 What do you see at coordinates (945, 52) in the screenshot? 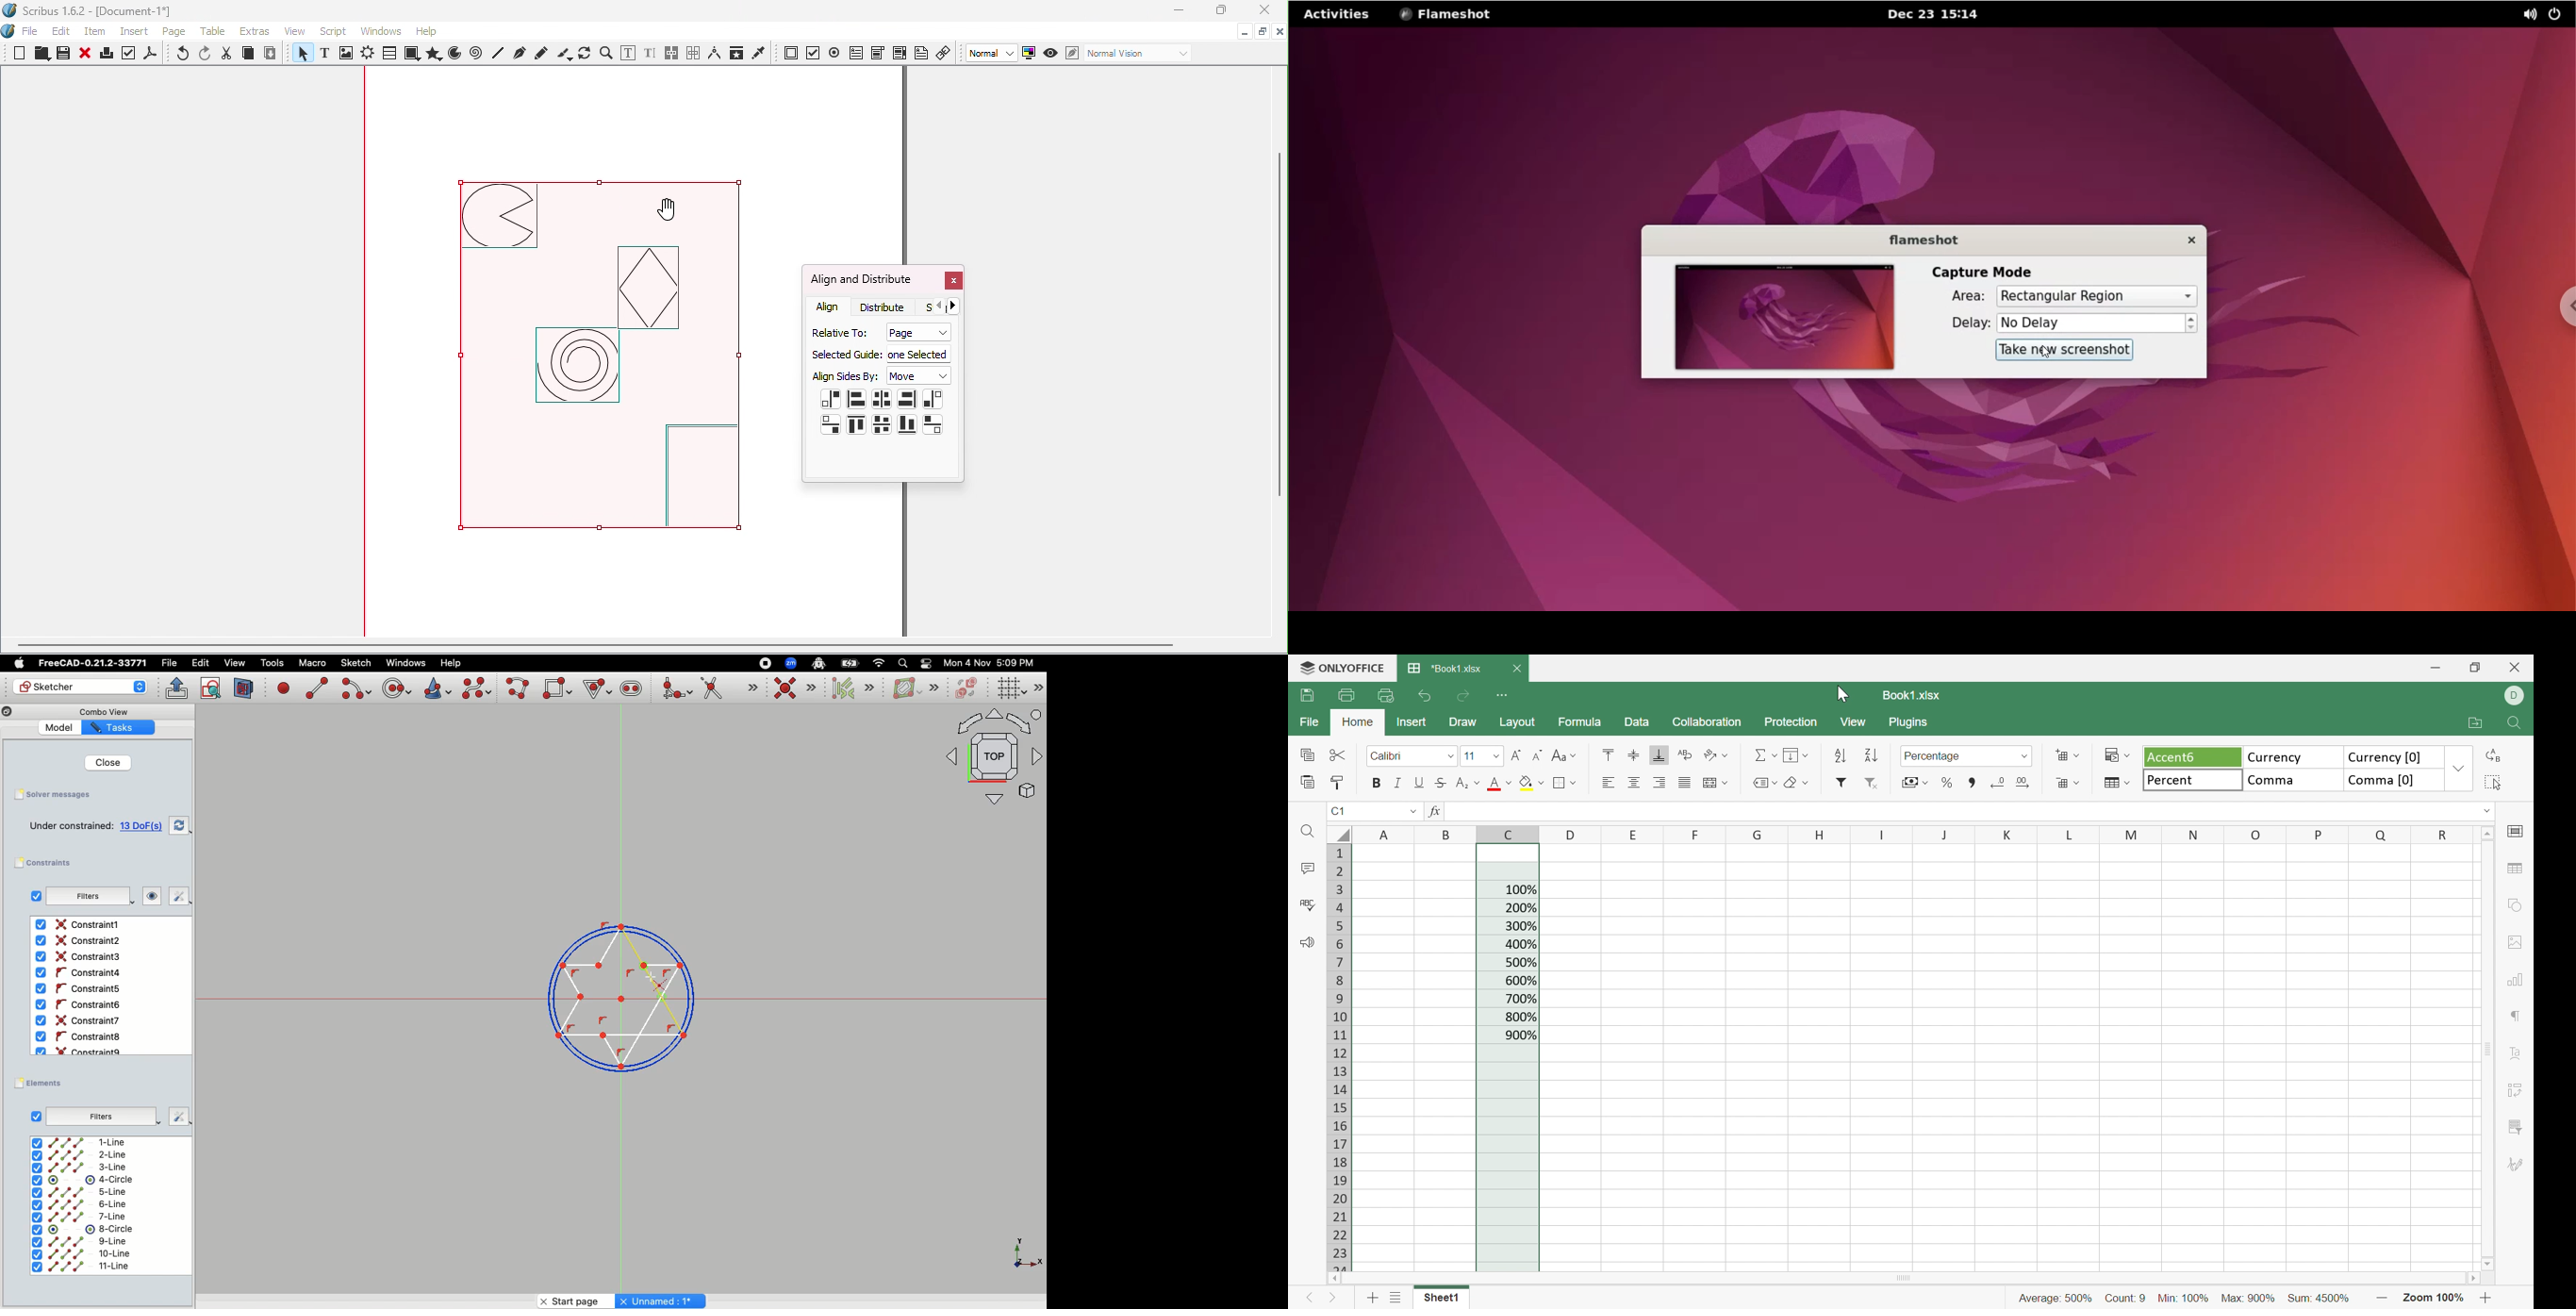
I see `Link annotation` at bounding box center [945, 52].